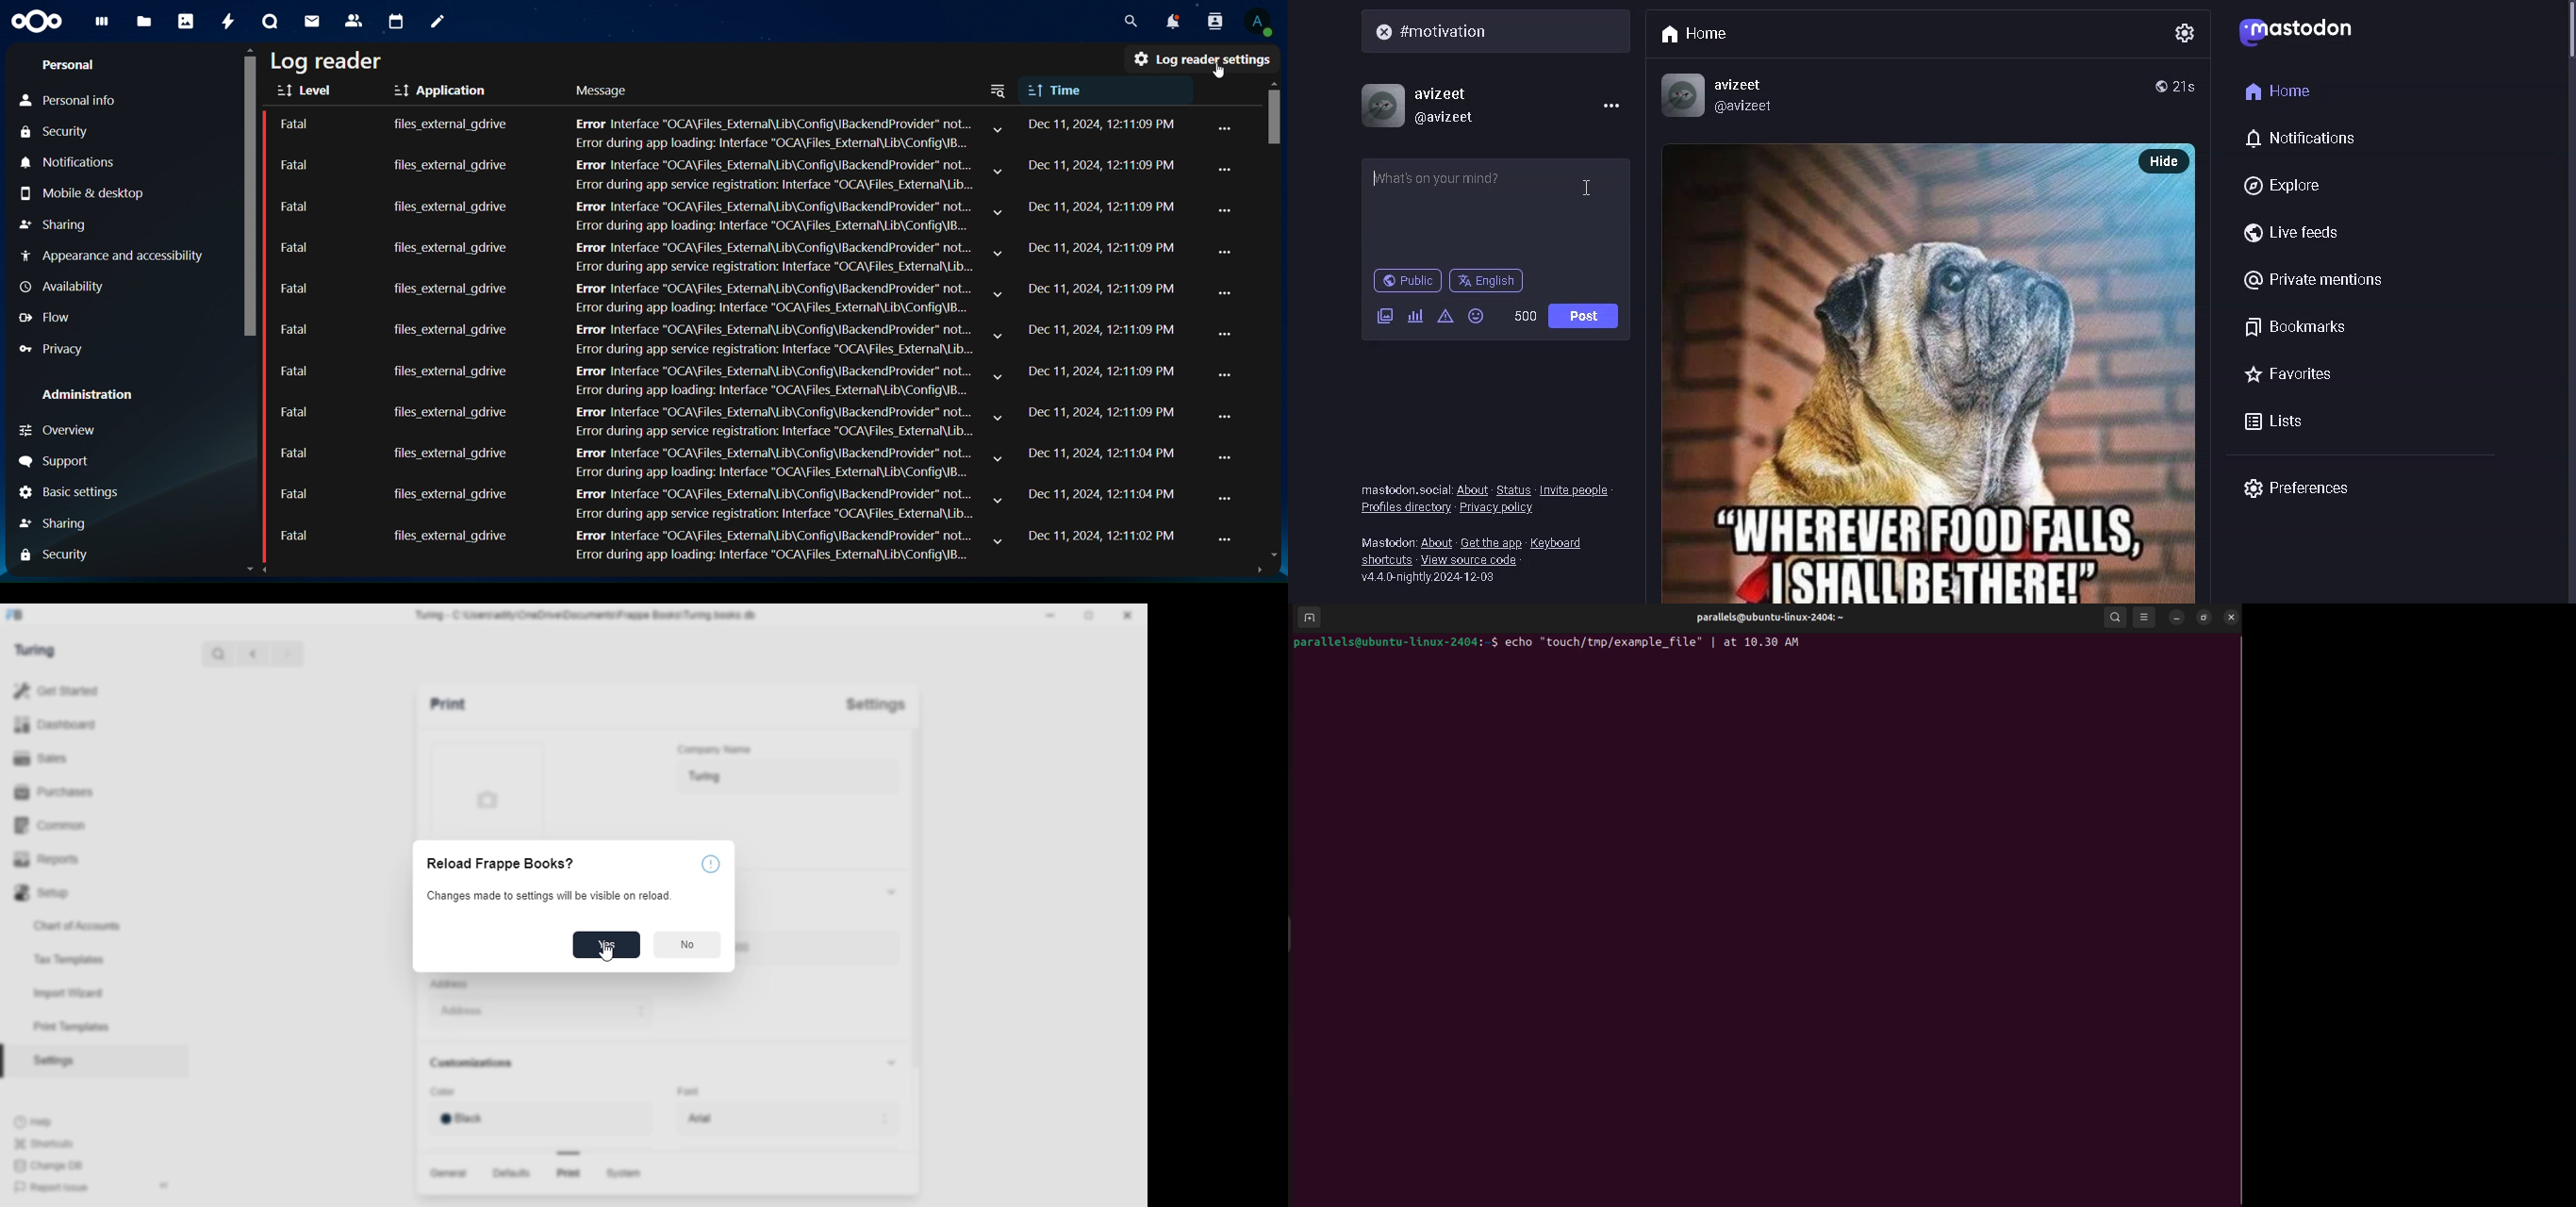 Image resolution: width=2576 pixels, height=1232 pixels. What do you see at coordinates (1504, 508) in the screenshot?
I see `privacy policy` at bounding box center [1504, 508].